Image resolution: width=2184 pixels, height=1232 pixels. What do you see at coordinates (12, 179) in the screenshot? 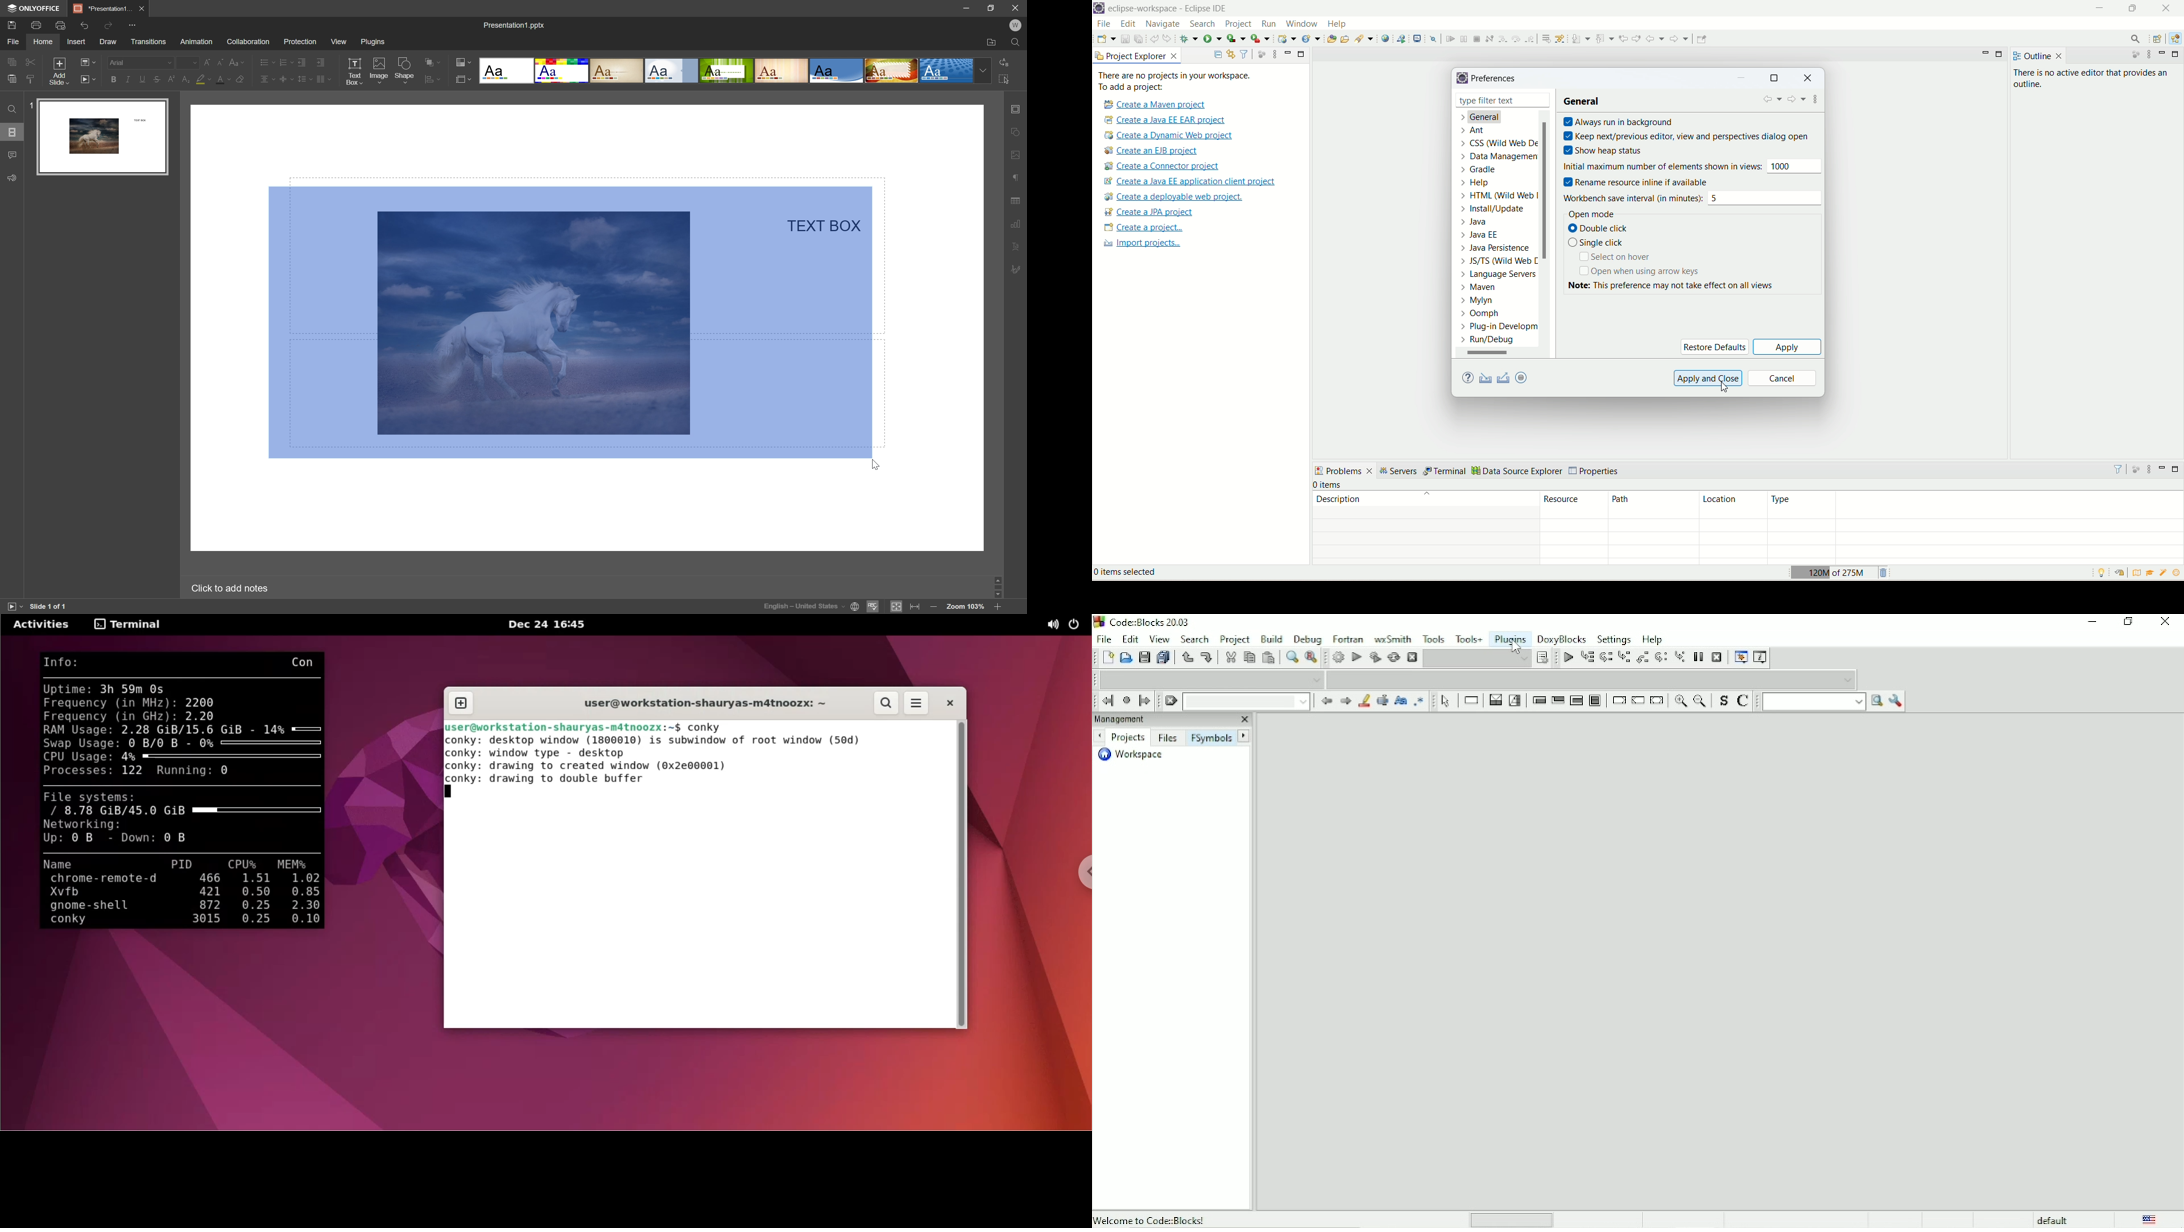
I see `feedback & support` at bounding box center [12, 179].